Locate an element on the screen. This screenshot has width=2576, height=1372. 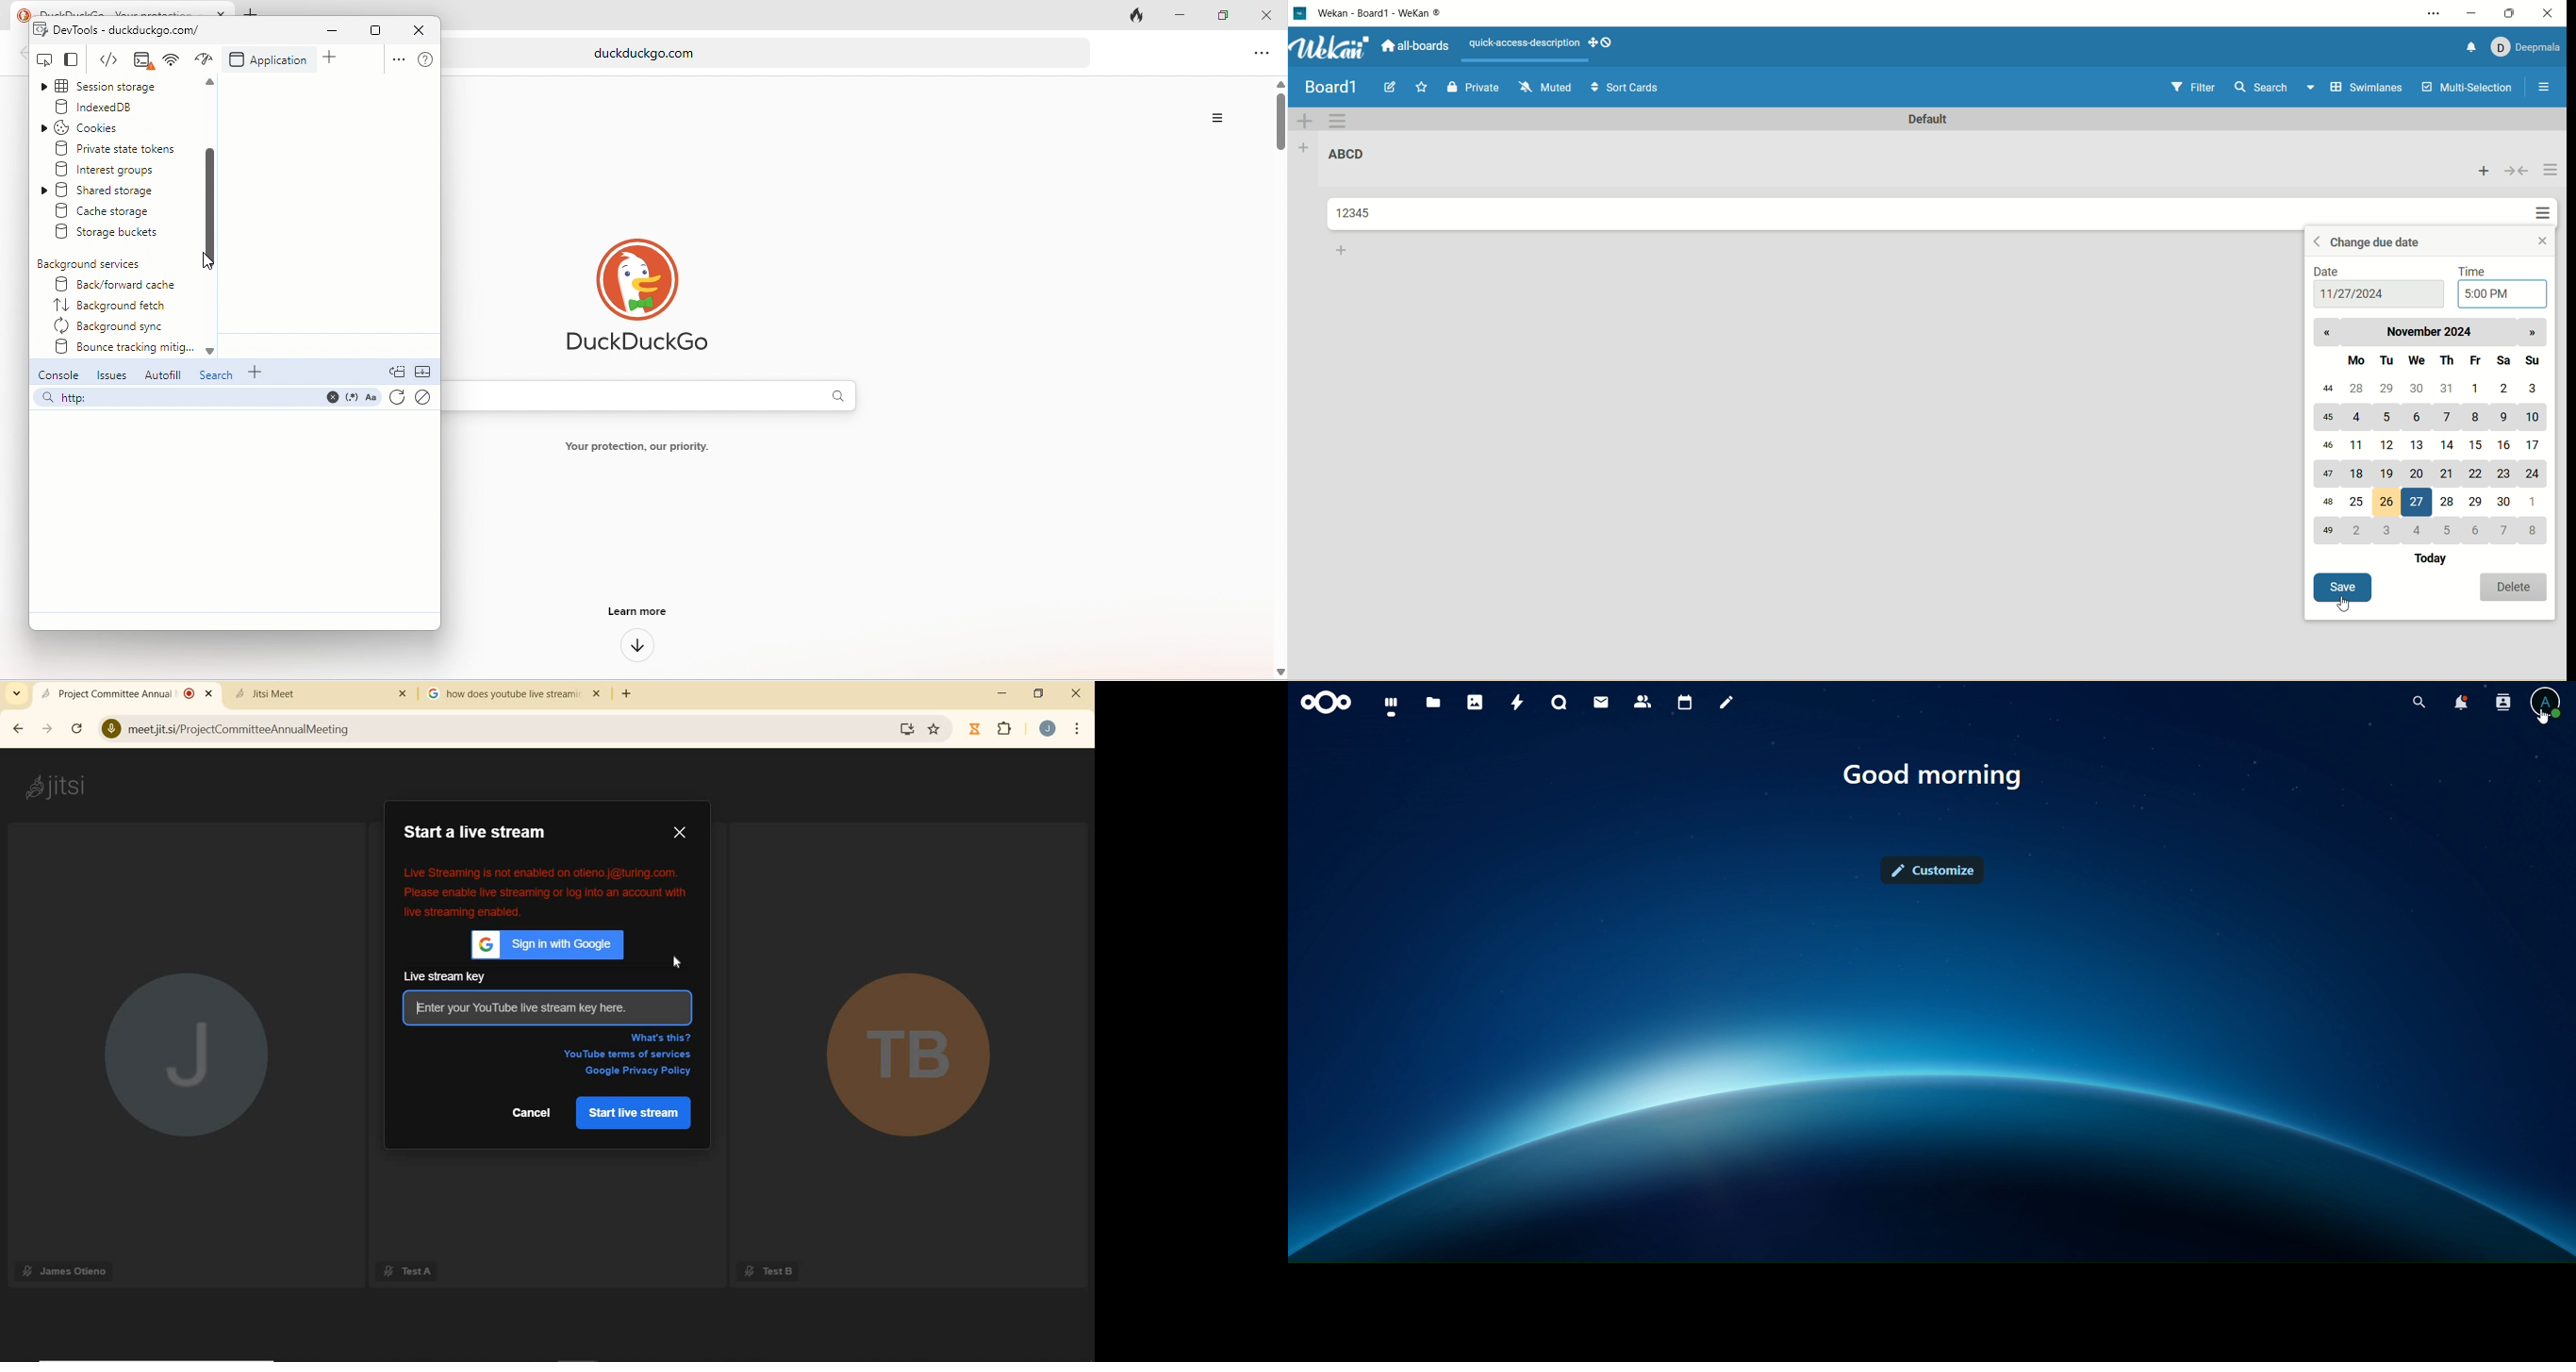
files is located at coordinates (1436, 703).